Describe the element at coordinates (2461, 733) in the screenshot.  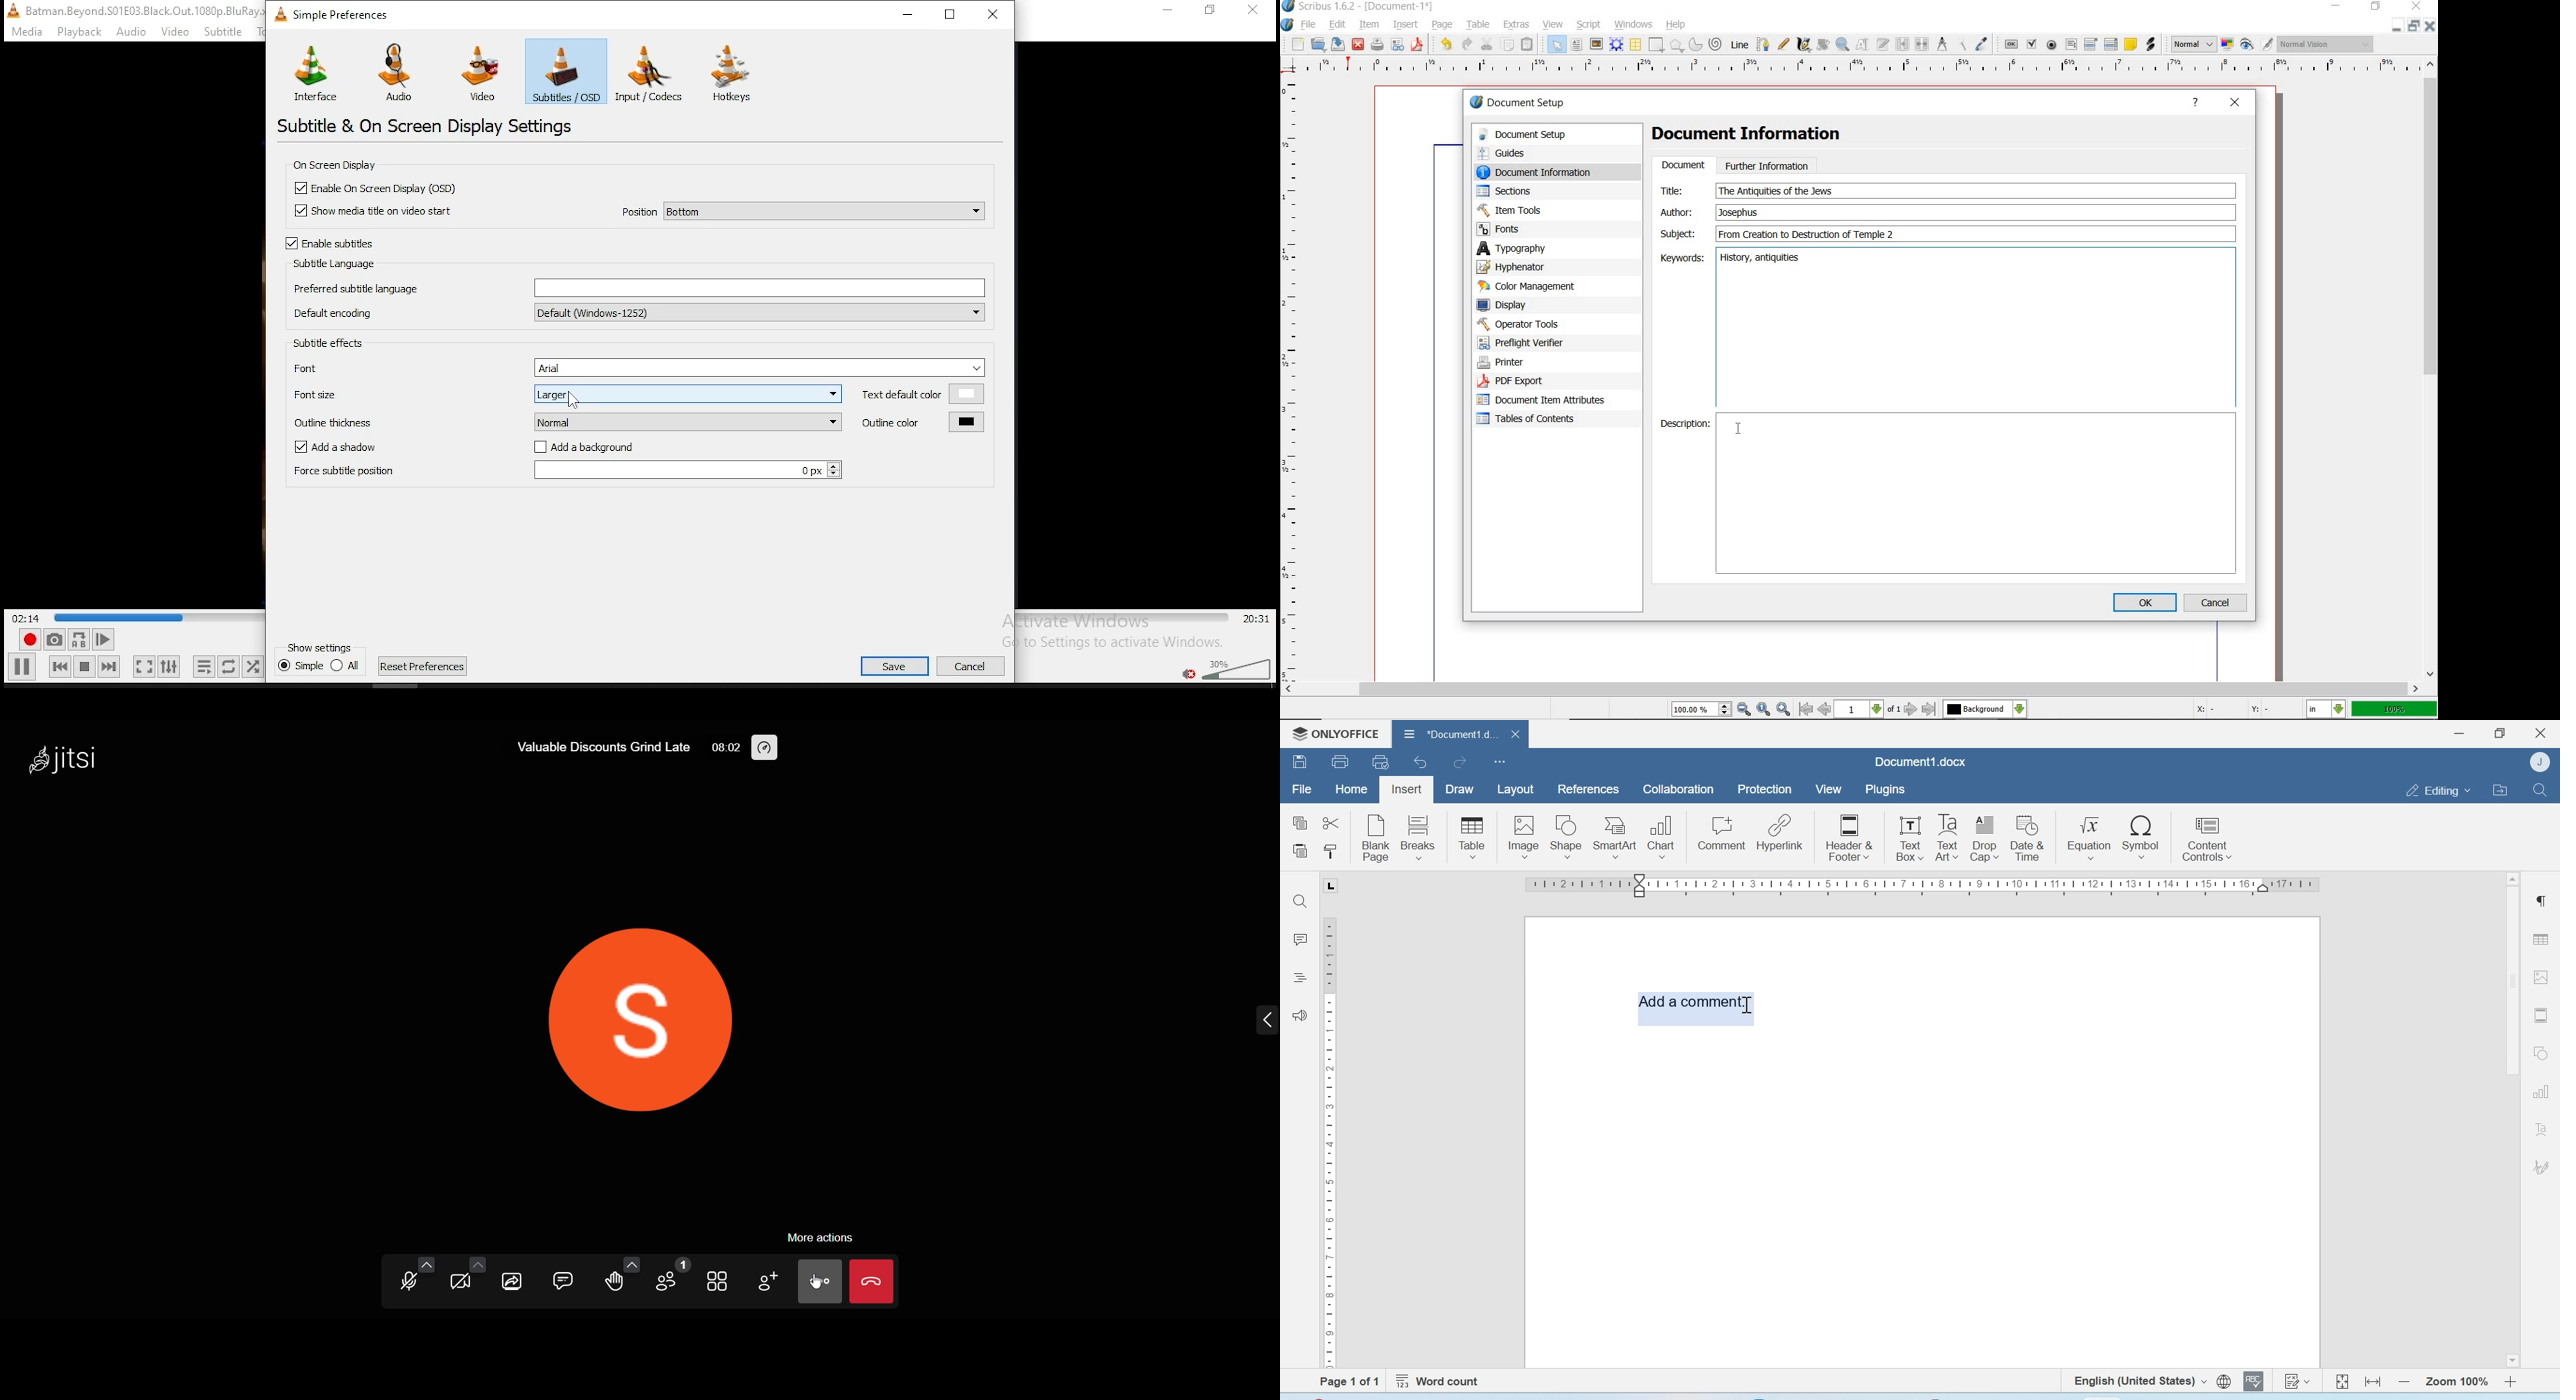
I see `Minimize` at that location.